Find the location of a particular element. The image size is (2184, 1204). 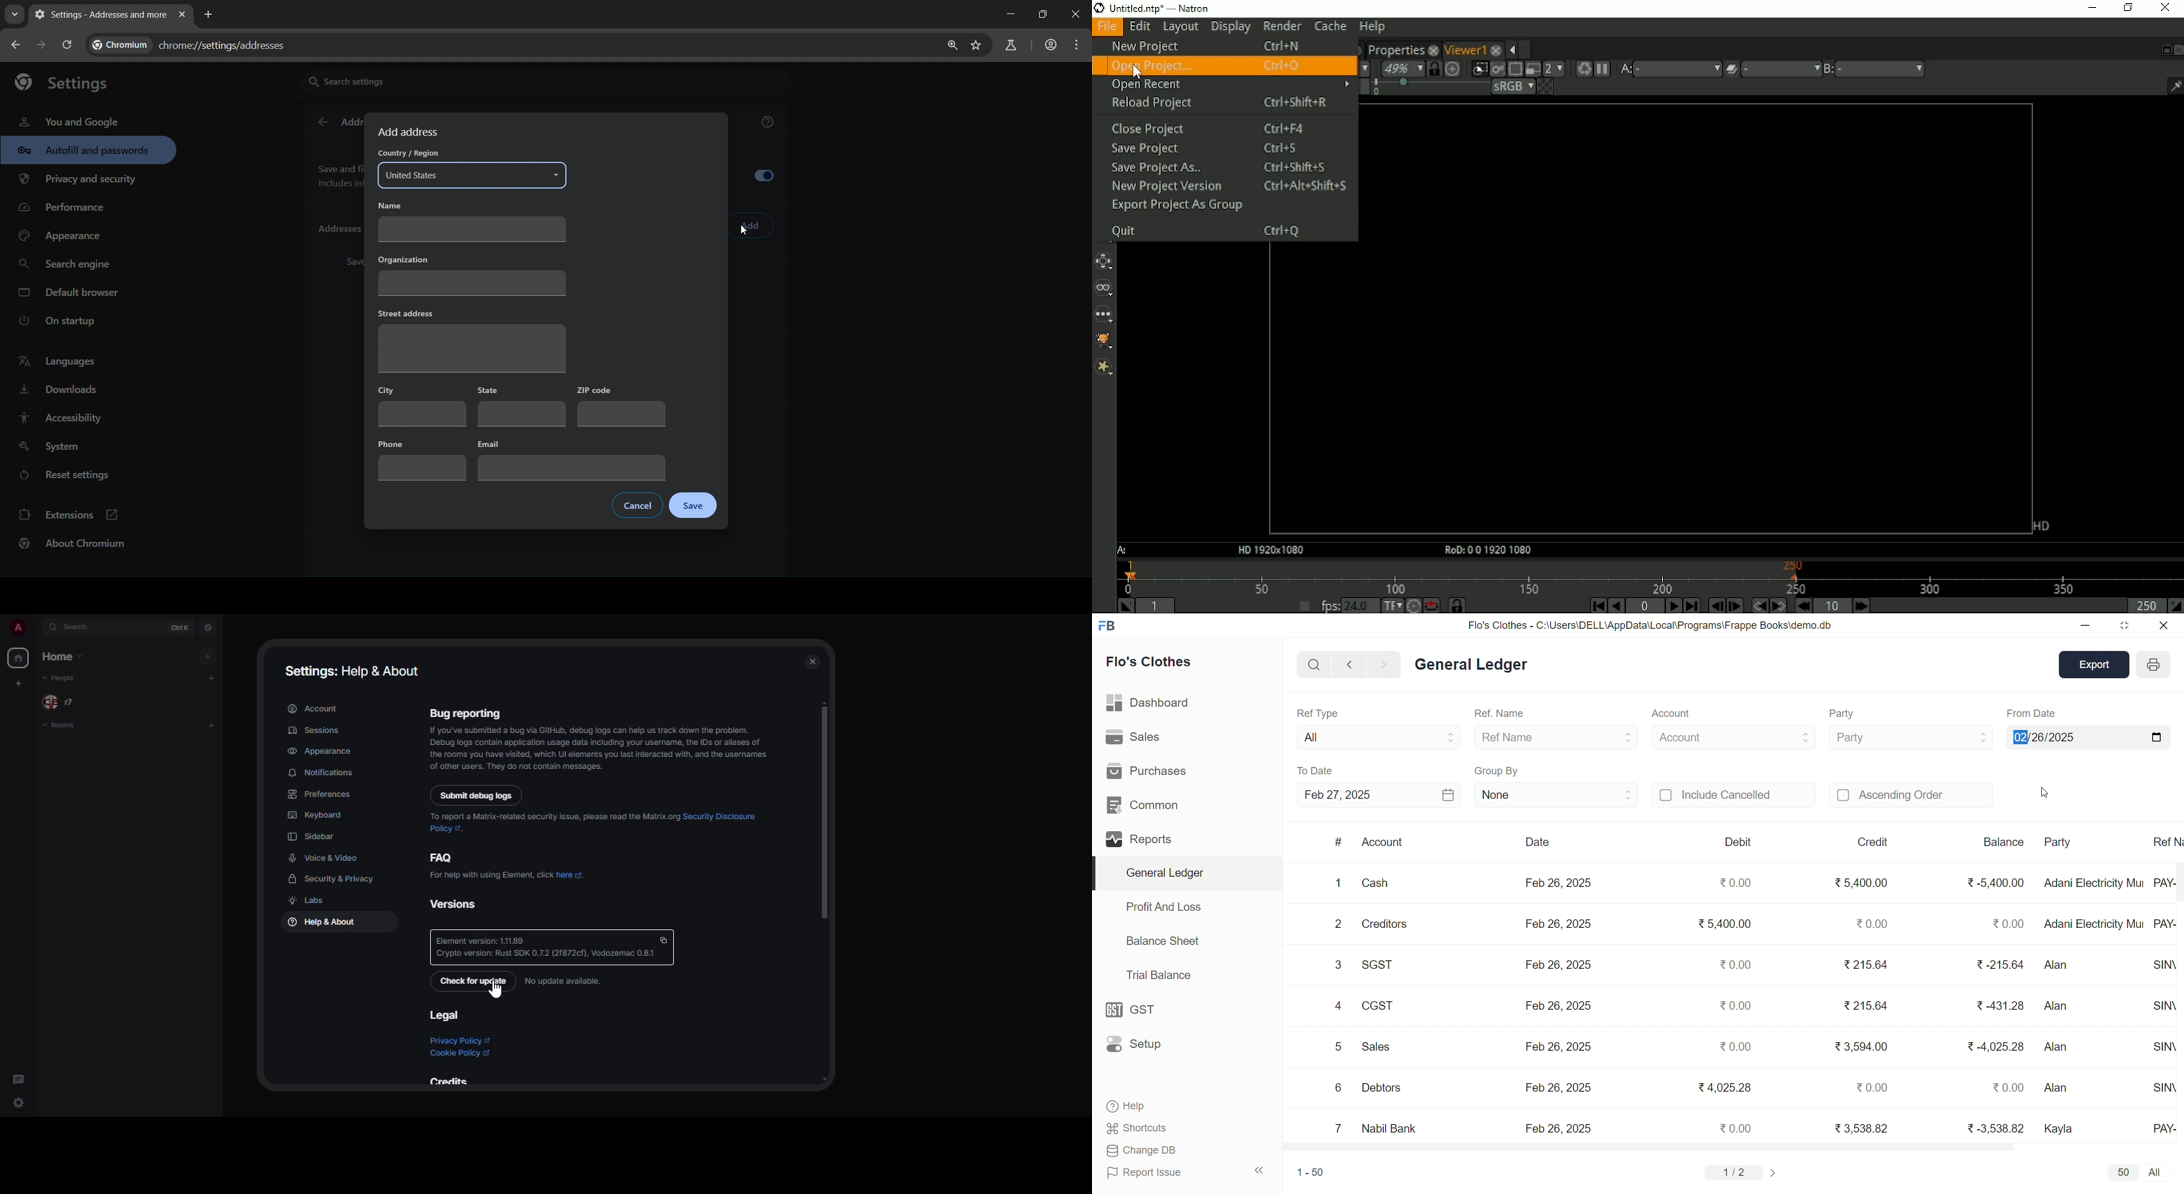

close is located at coordinates (814, 663).